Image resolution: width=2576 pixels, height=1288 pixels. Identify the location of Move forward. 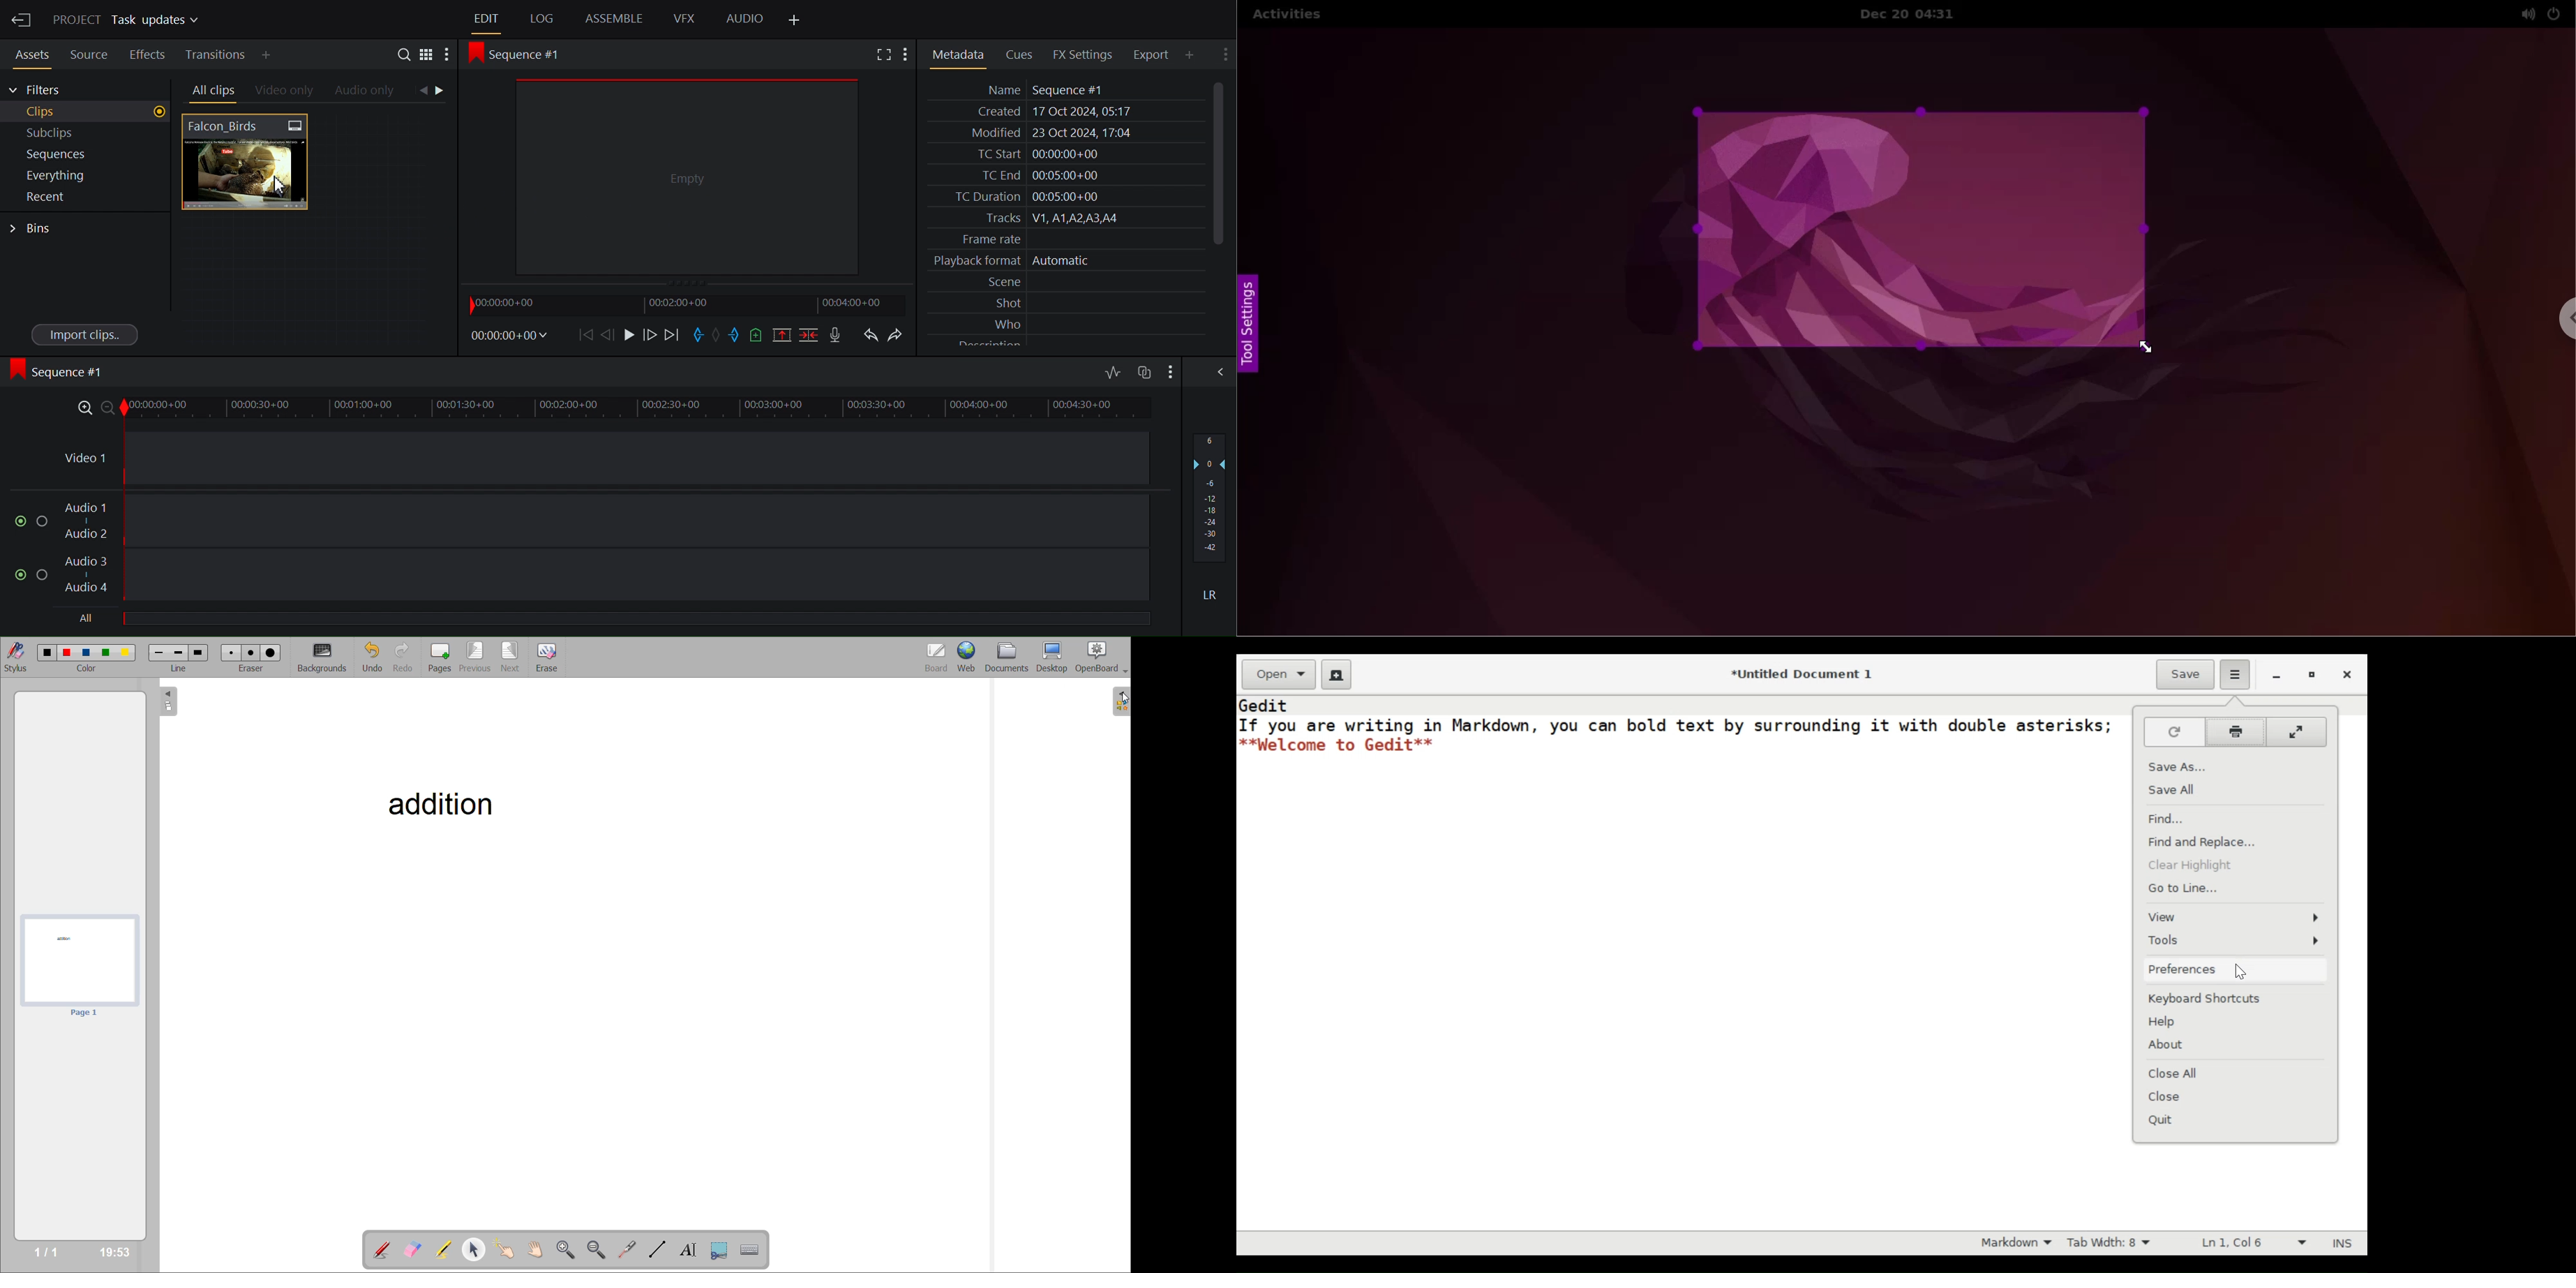
(673, 336).